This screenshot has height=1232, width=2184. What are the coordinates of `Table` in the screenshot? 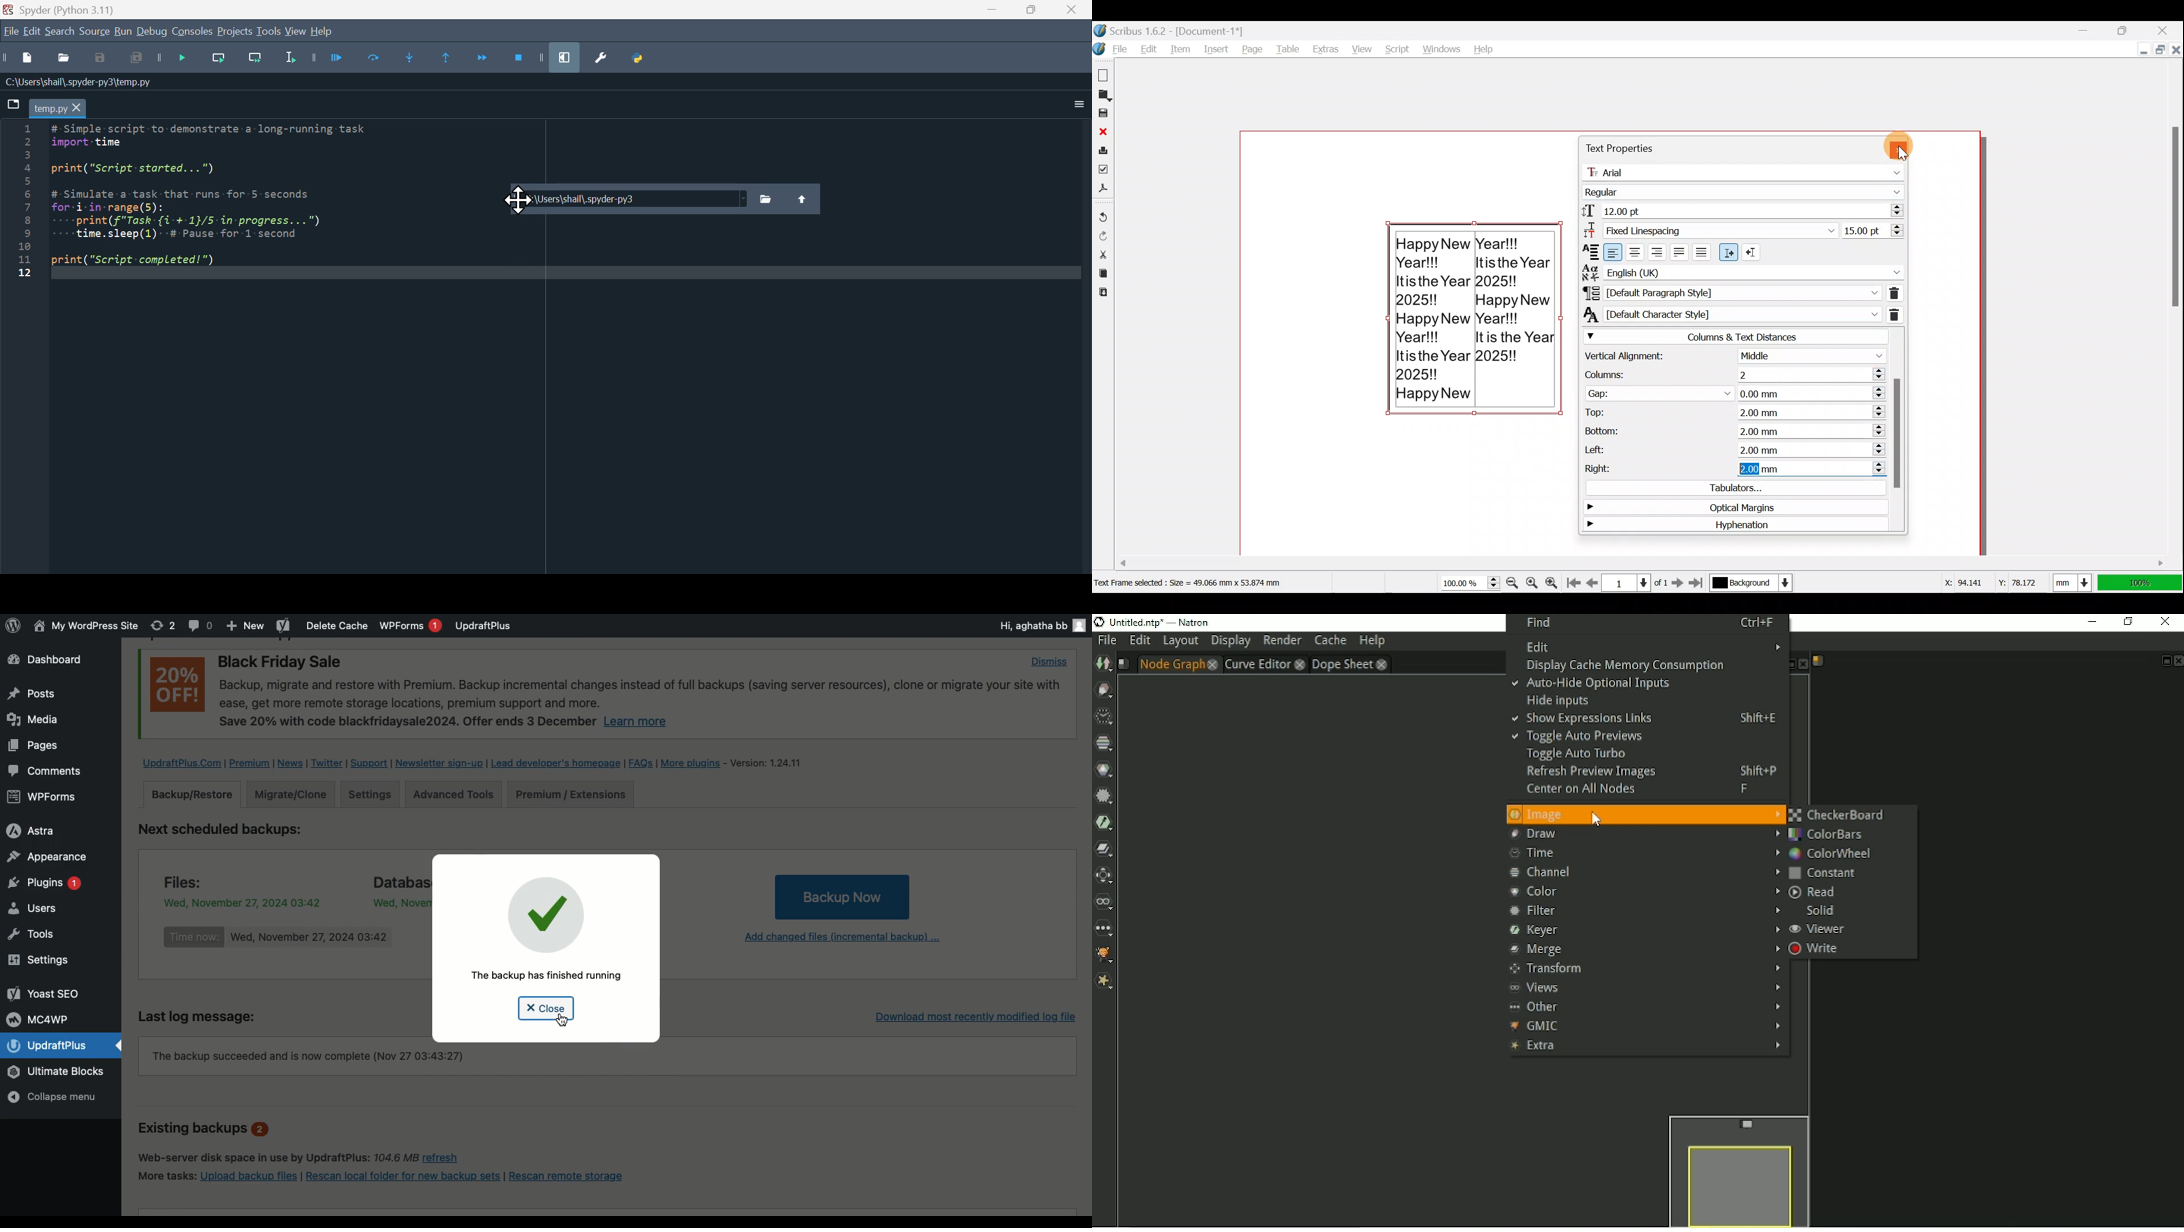 It's located at (1289, 48).